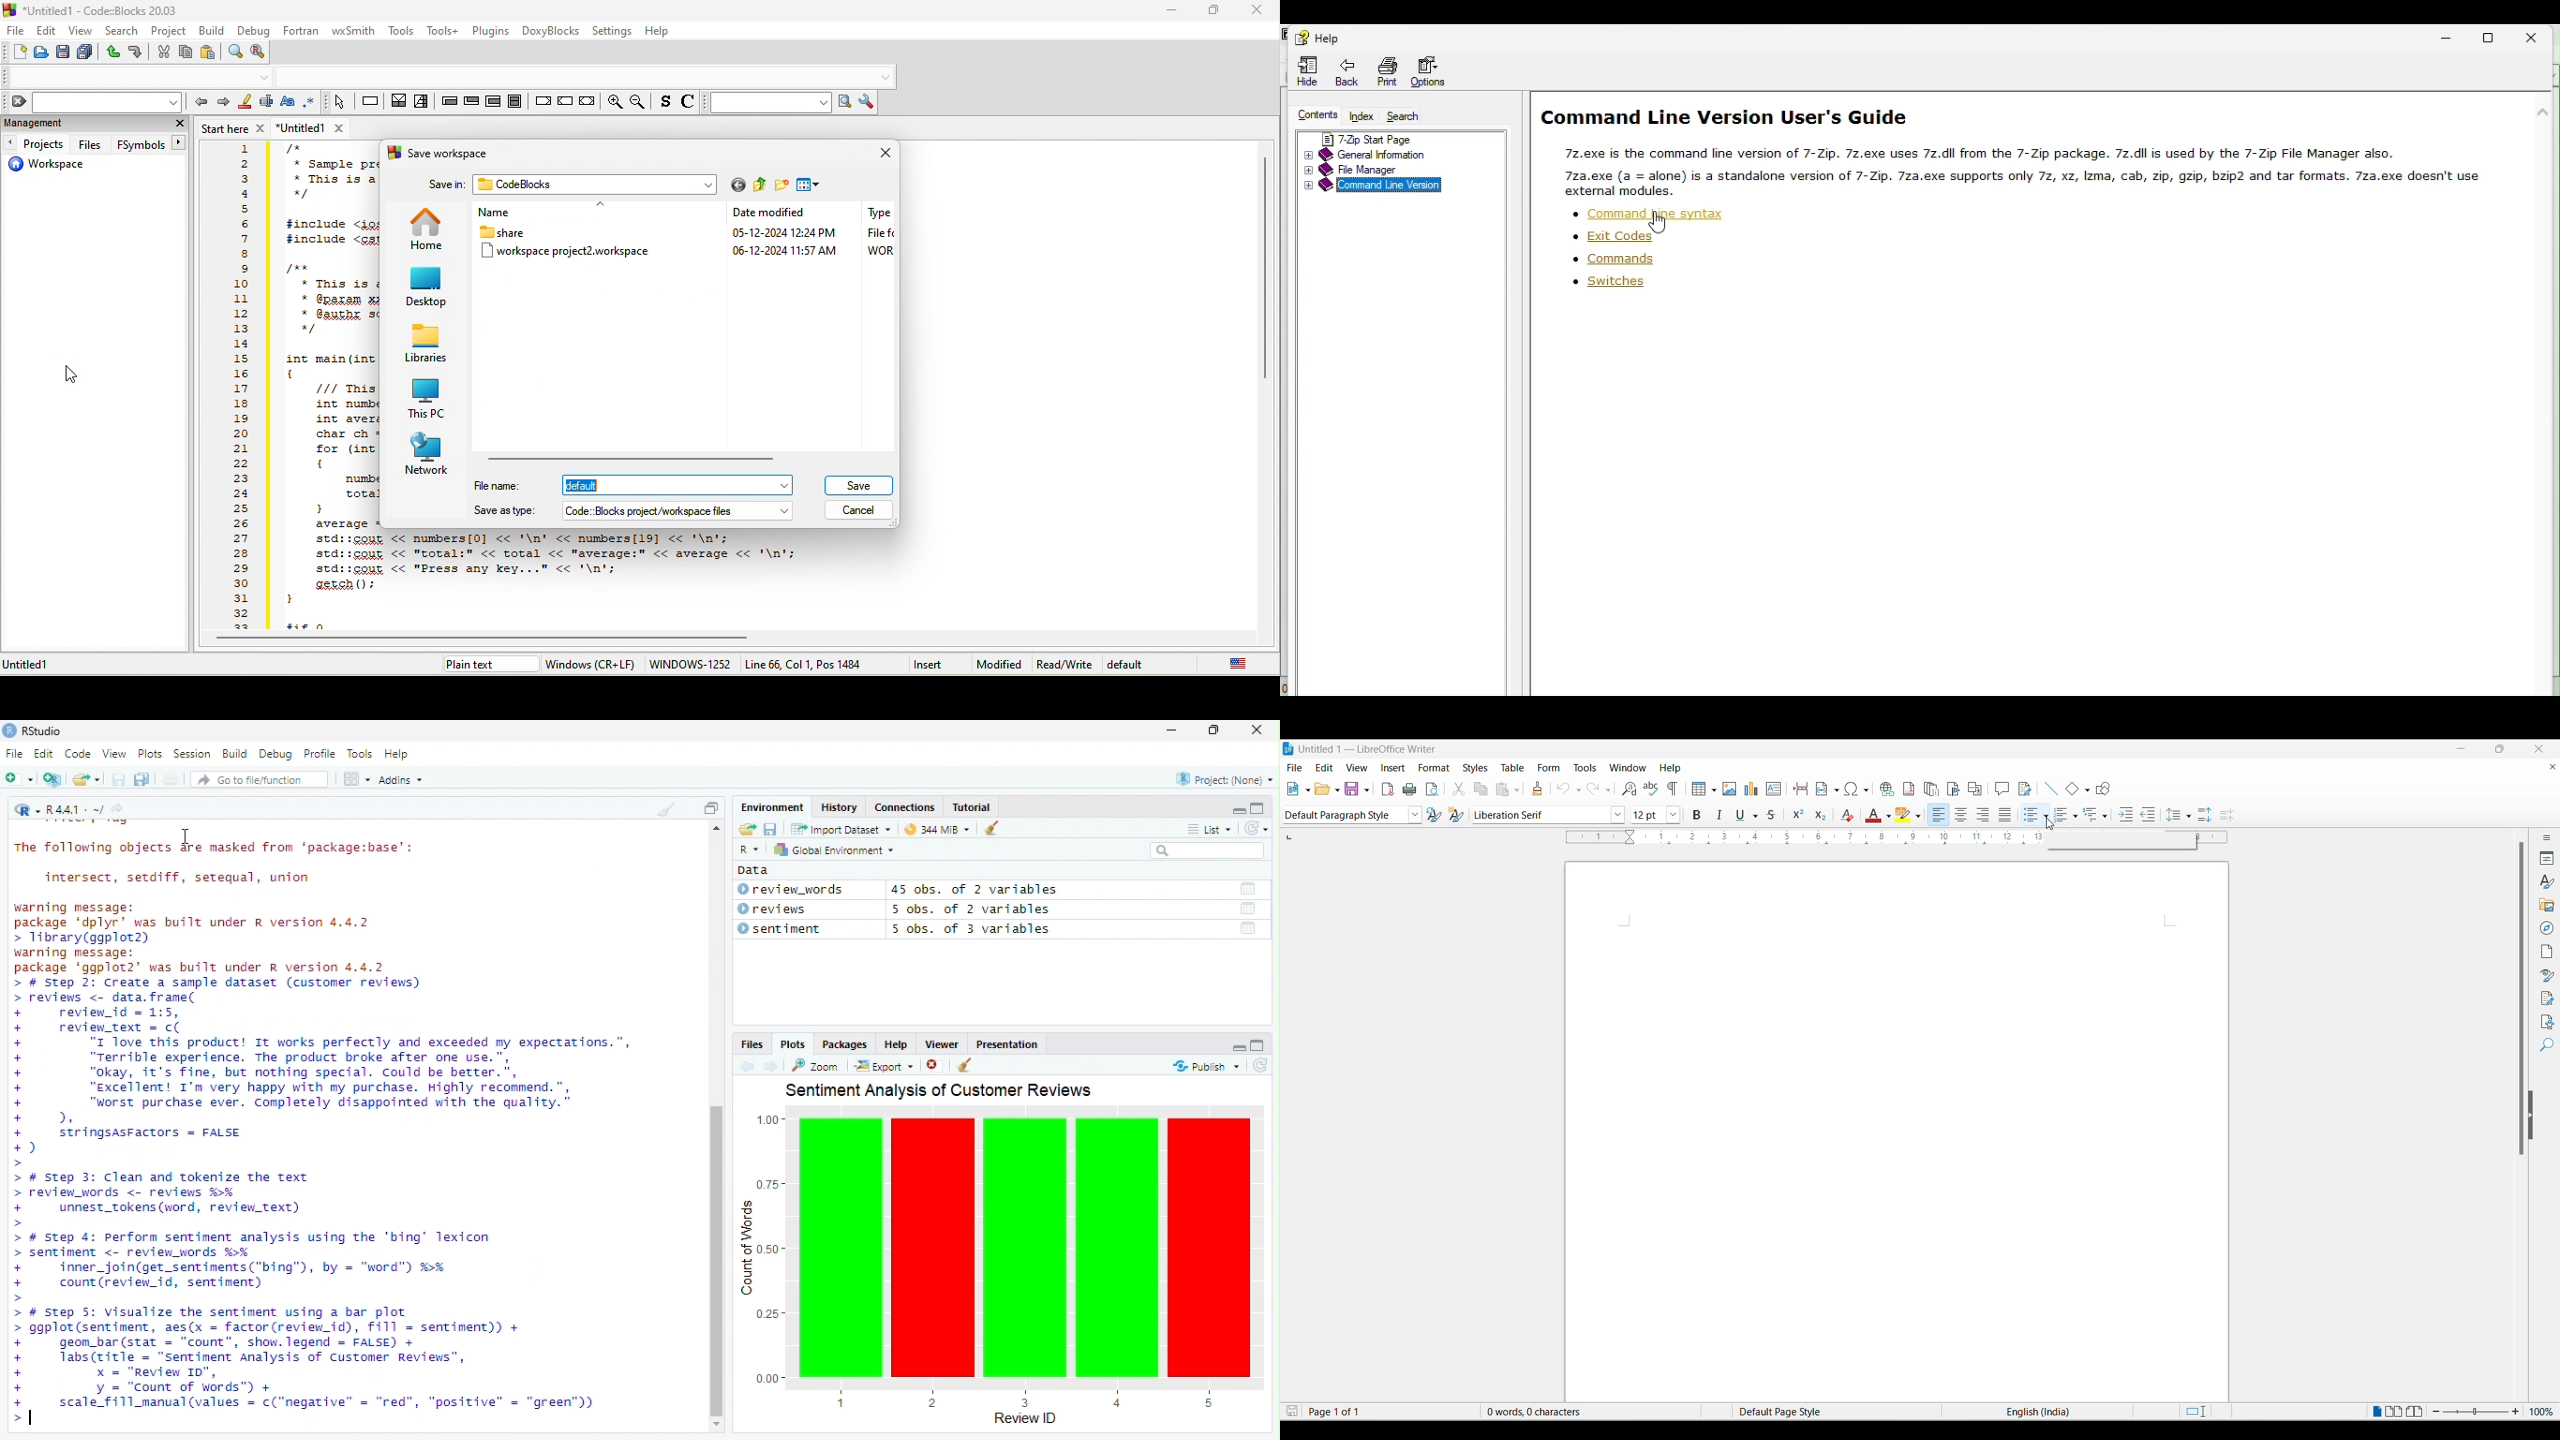 This screenshot has height=1456, width=2576. Describe the element at coordinates (1258, 1065) in the screenshot. I see `Refresh` at that location.